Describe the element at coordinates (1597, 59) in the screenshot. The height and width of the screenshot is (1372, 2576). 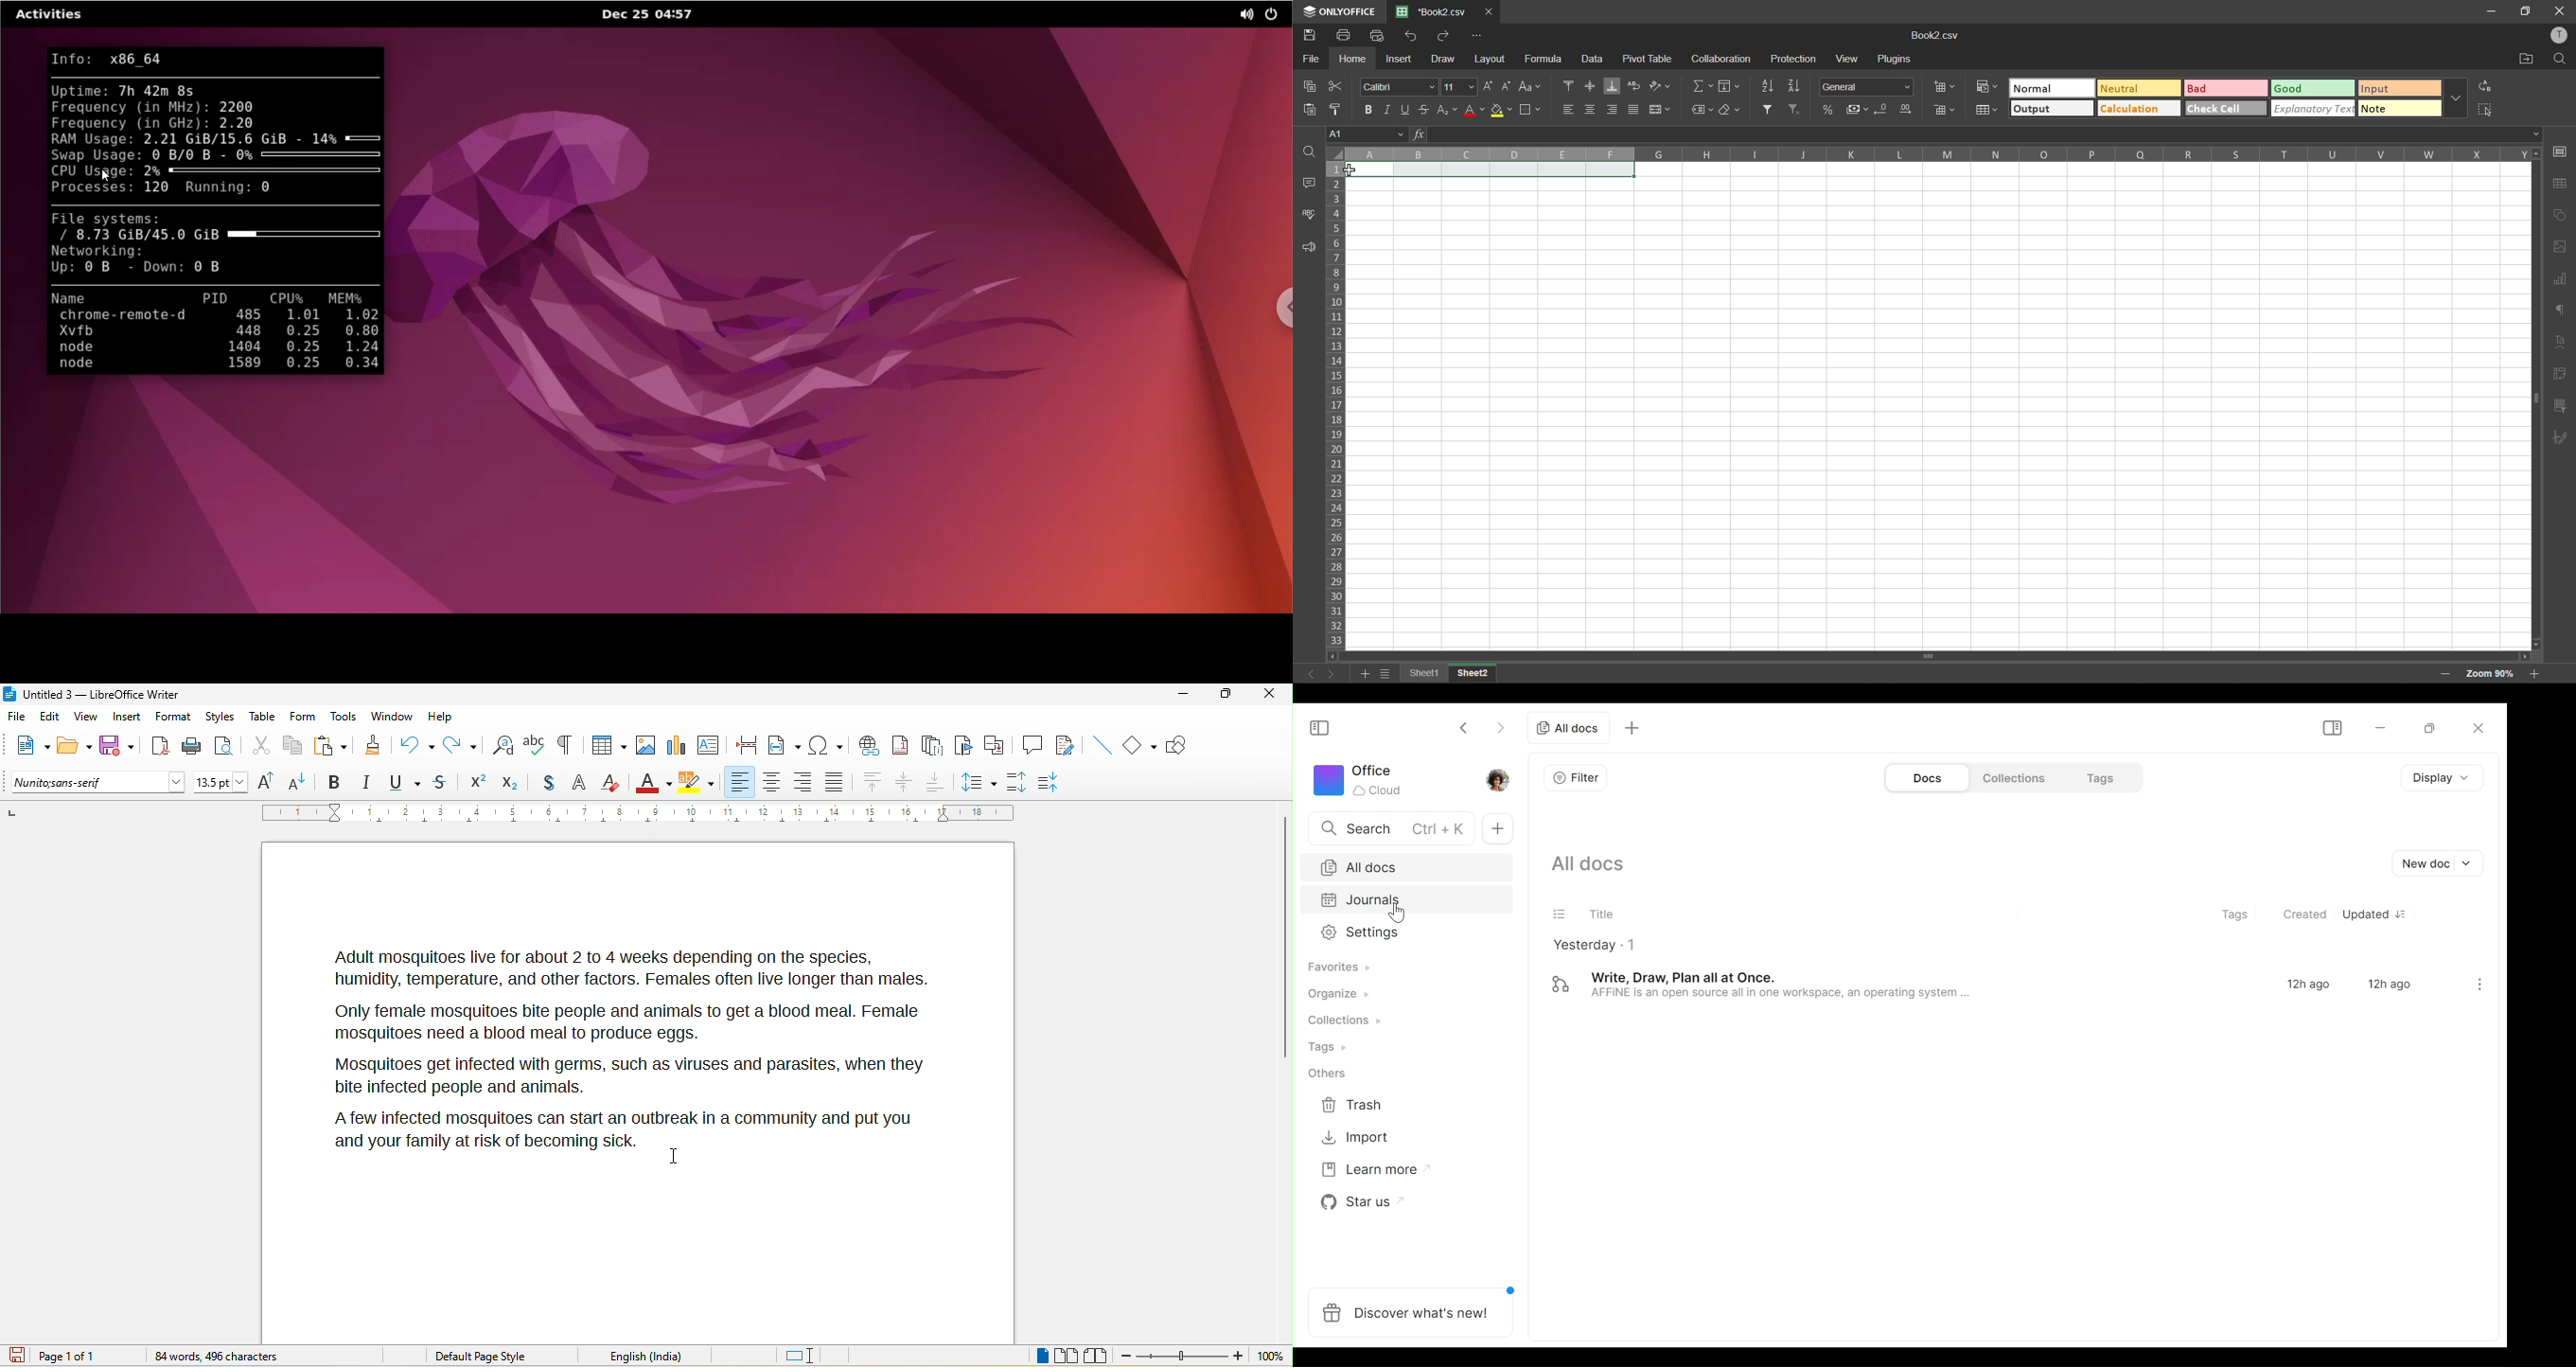
I see `data` at that location.